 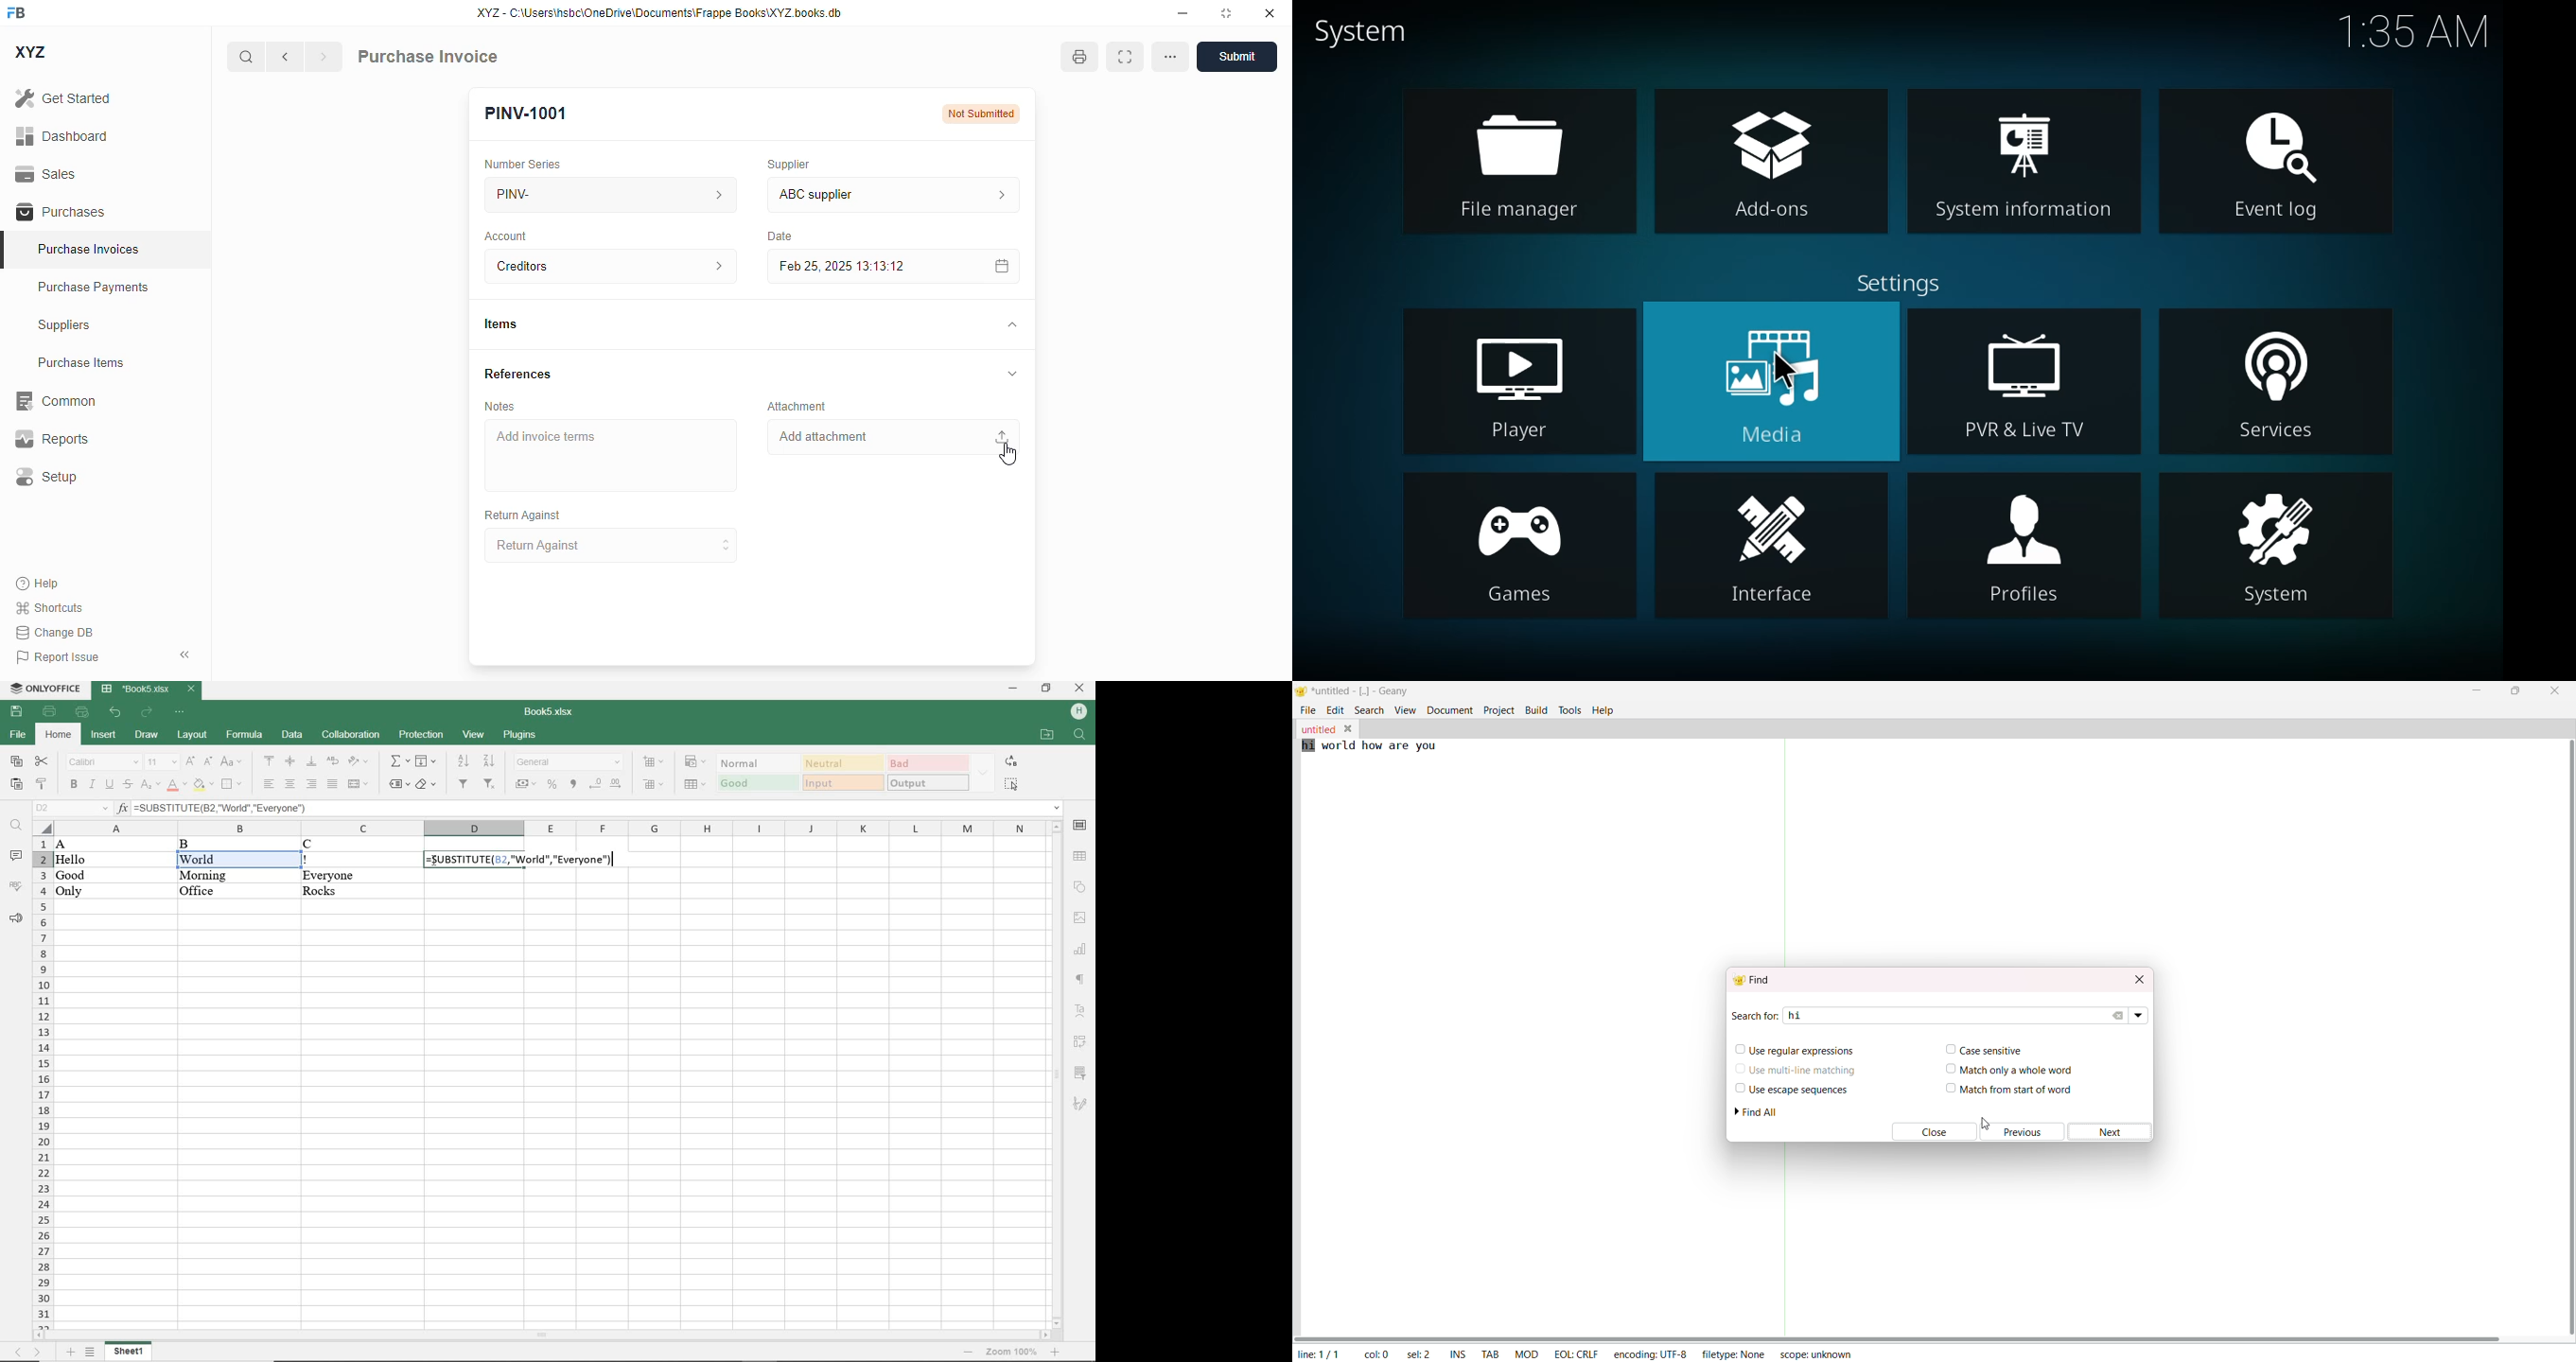 I want to click on input, so click(x=844, y=783).